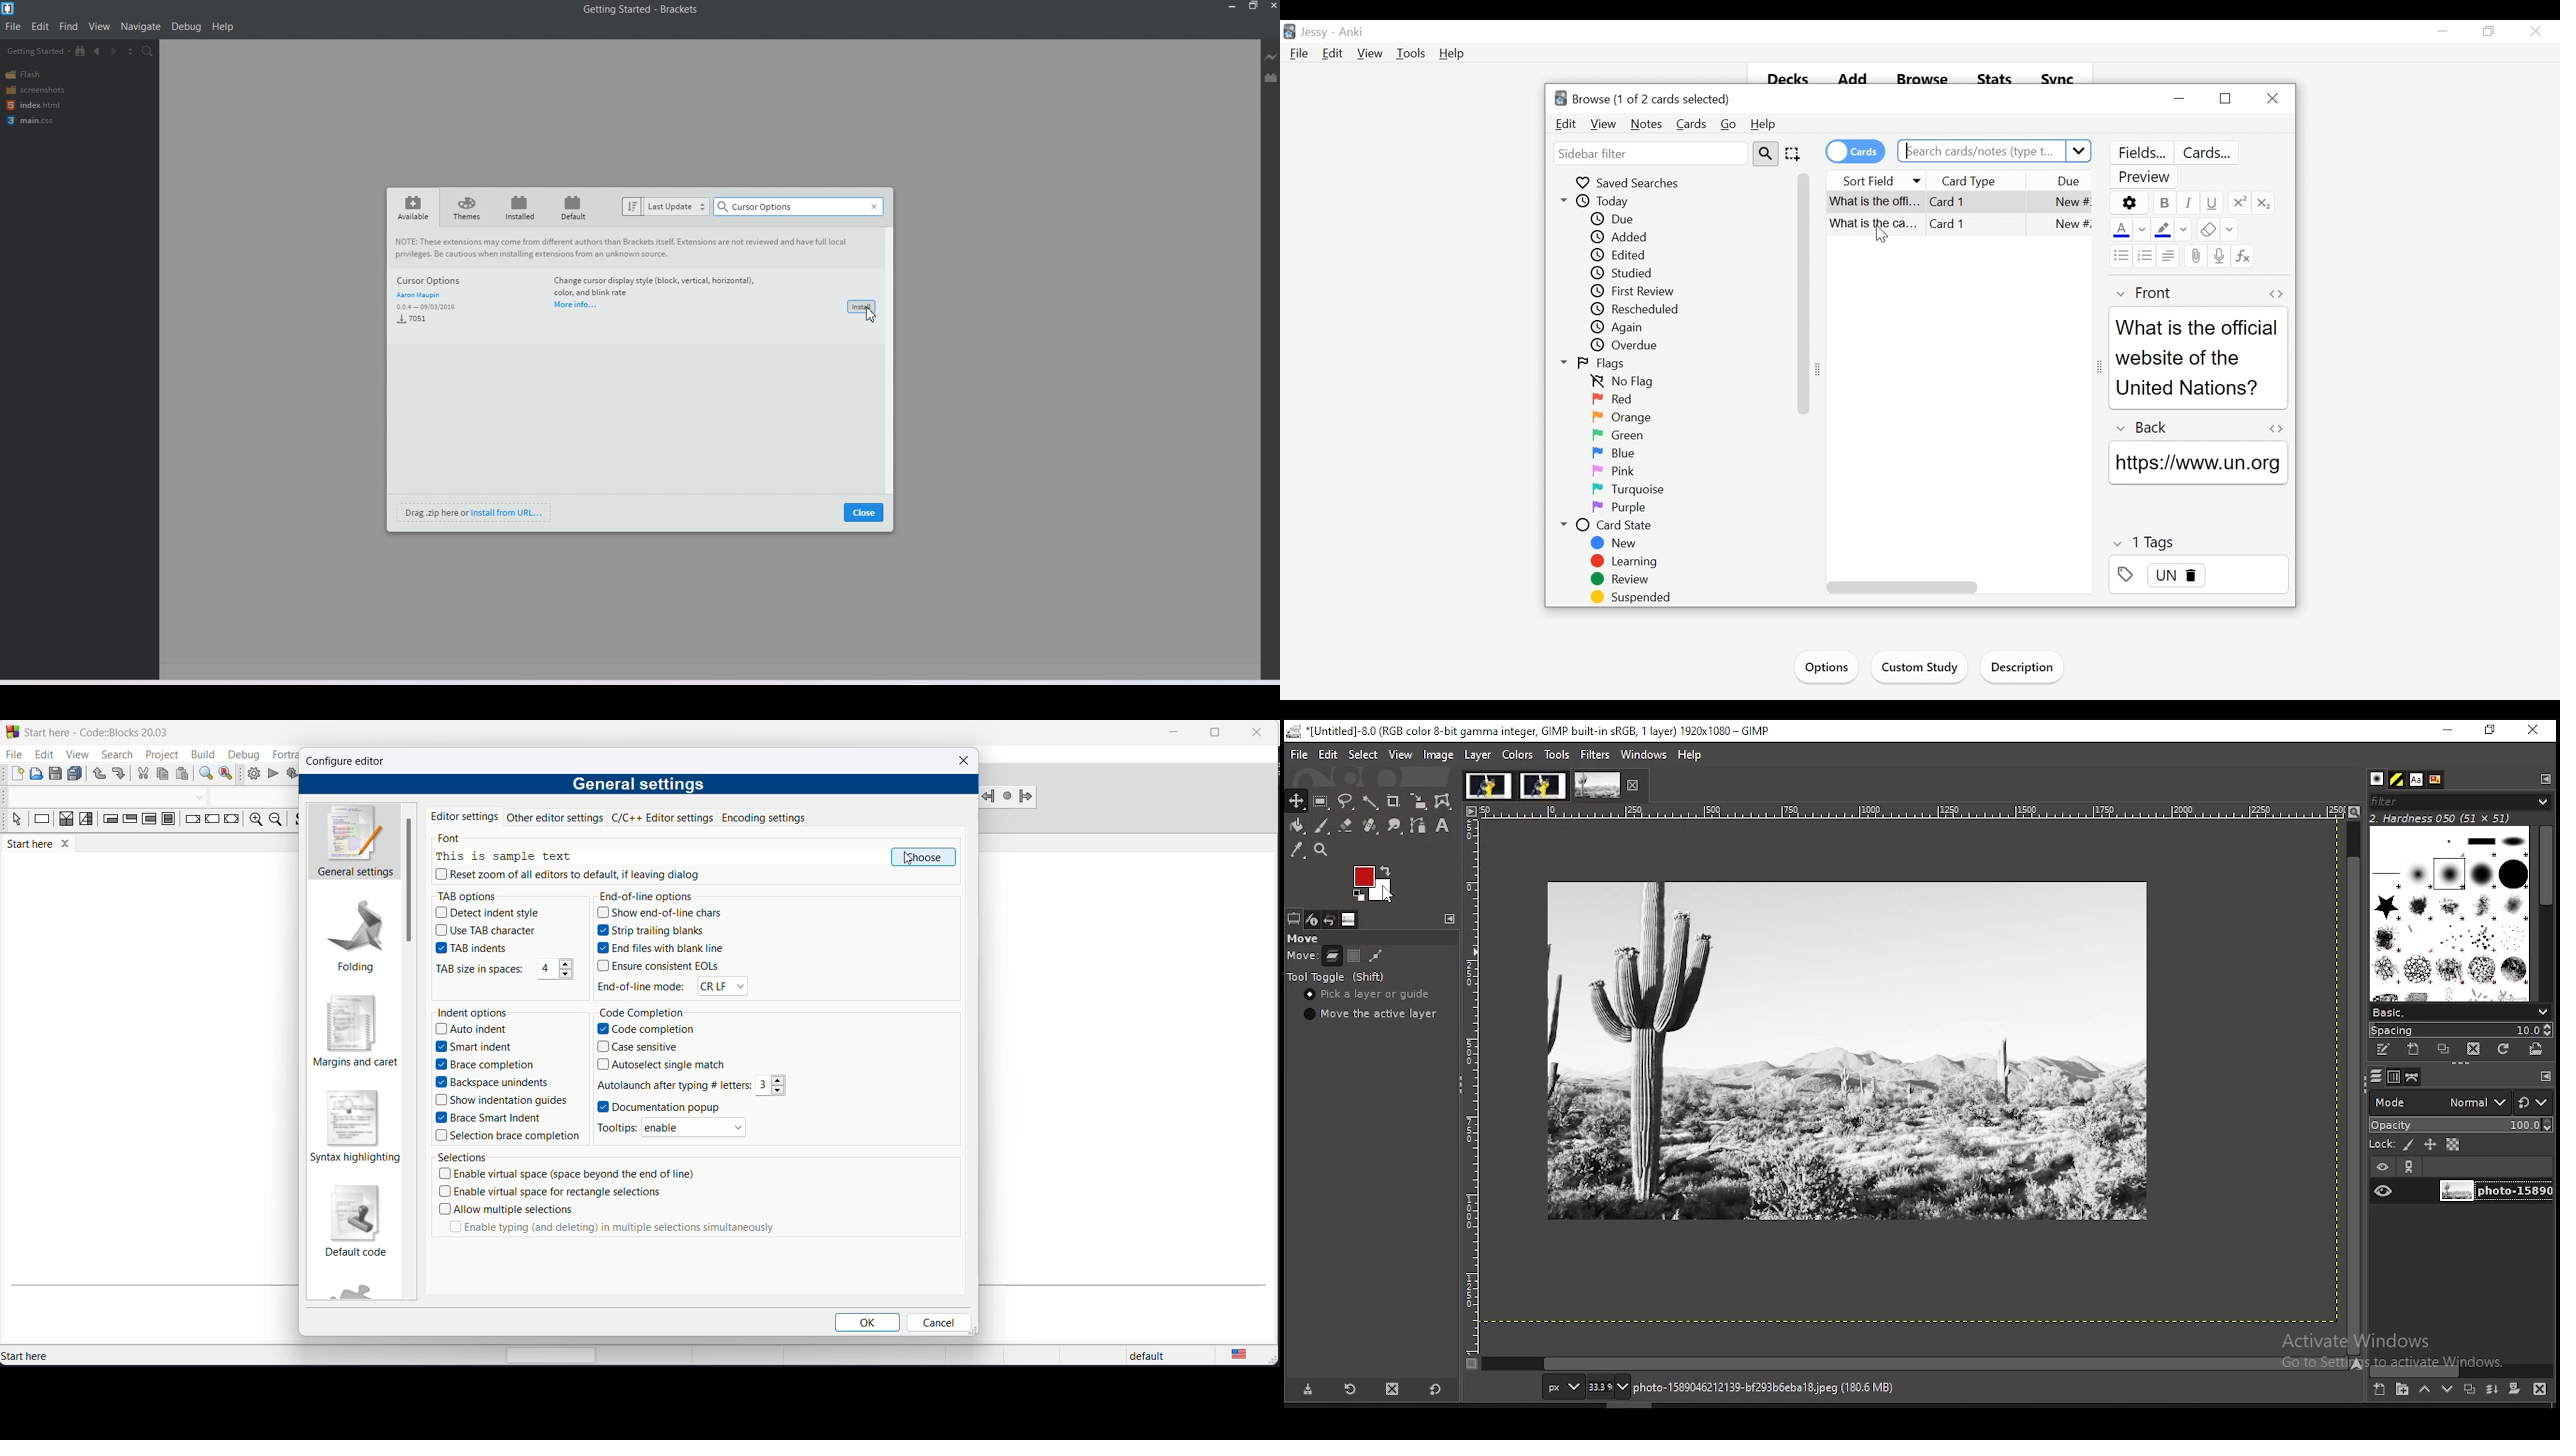 This screenshot has height=1456, width=2576. I want to click on choose, so click(923, 858).